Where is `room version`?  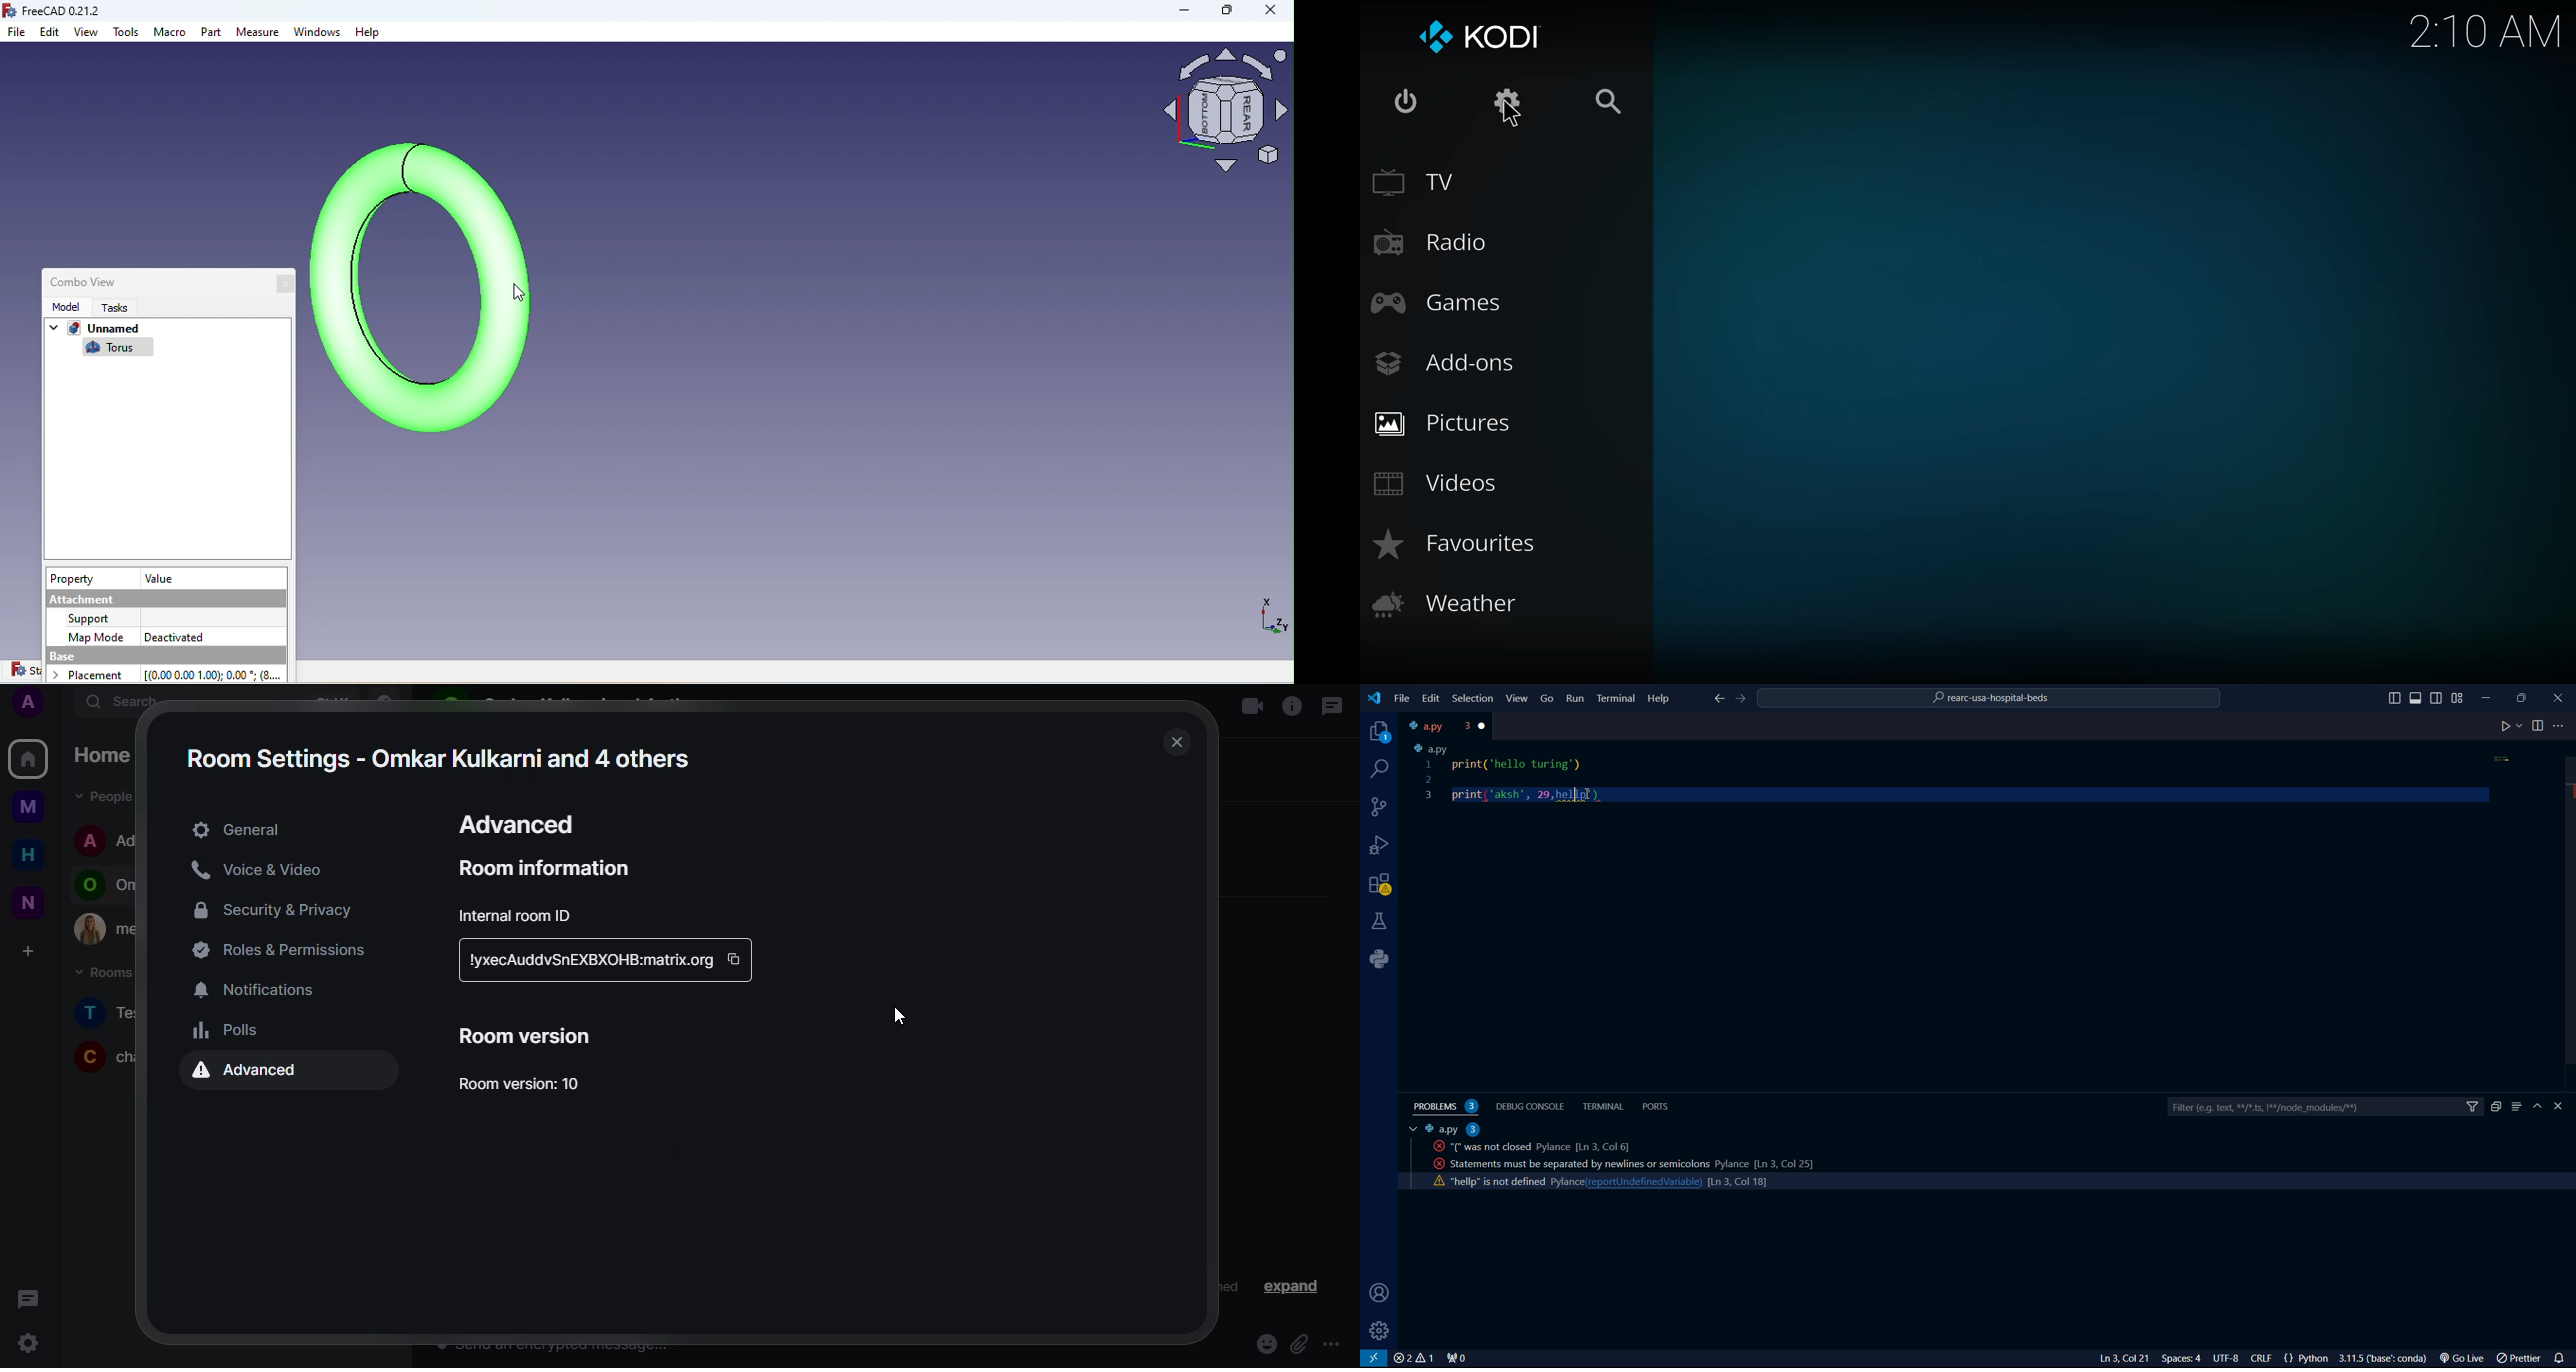
room version is located at coordinates (532, 1034).